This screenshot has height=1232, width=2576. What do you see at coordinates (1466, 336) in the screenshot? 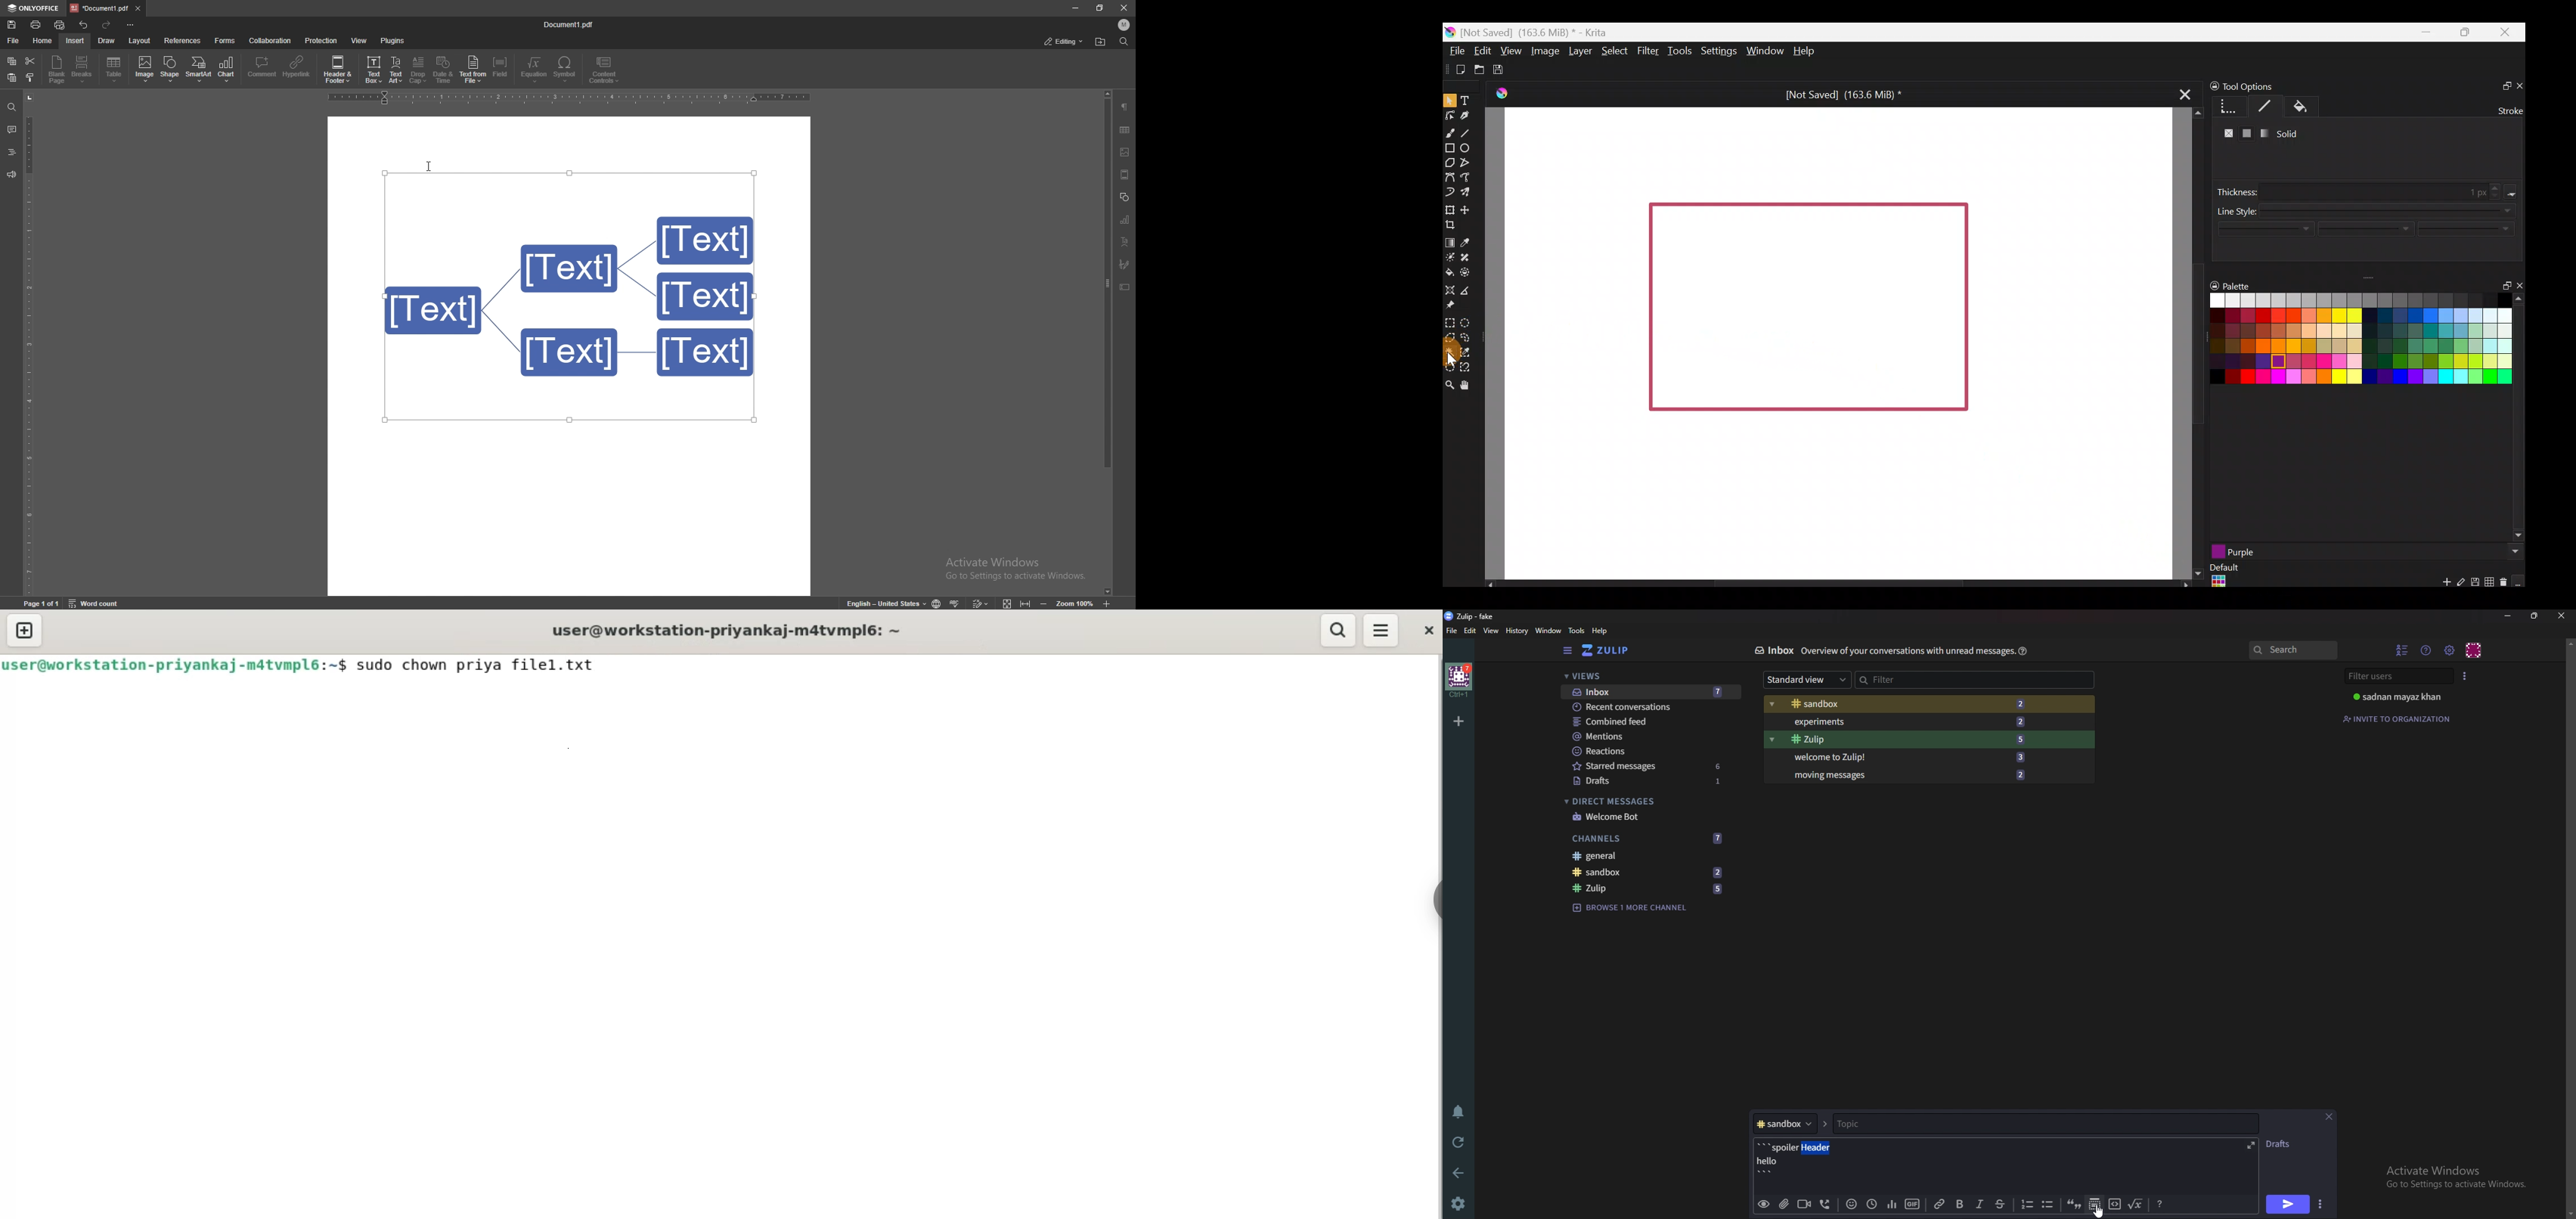
I see `Freehand selection tool` at bounding box center [1466, 336].